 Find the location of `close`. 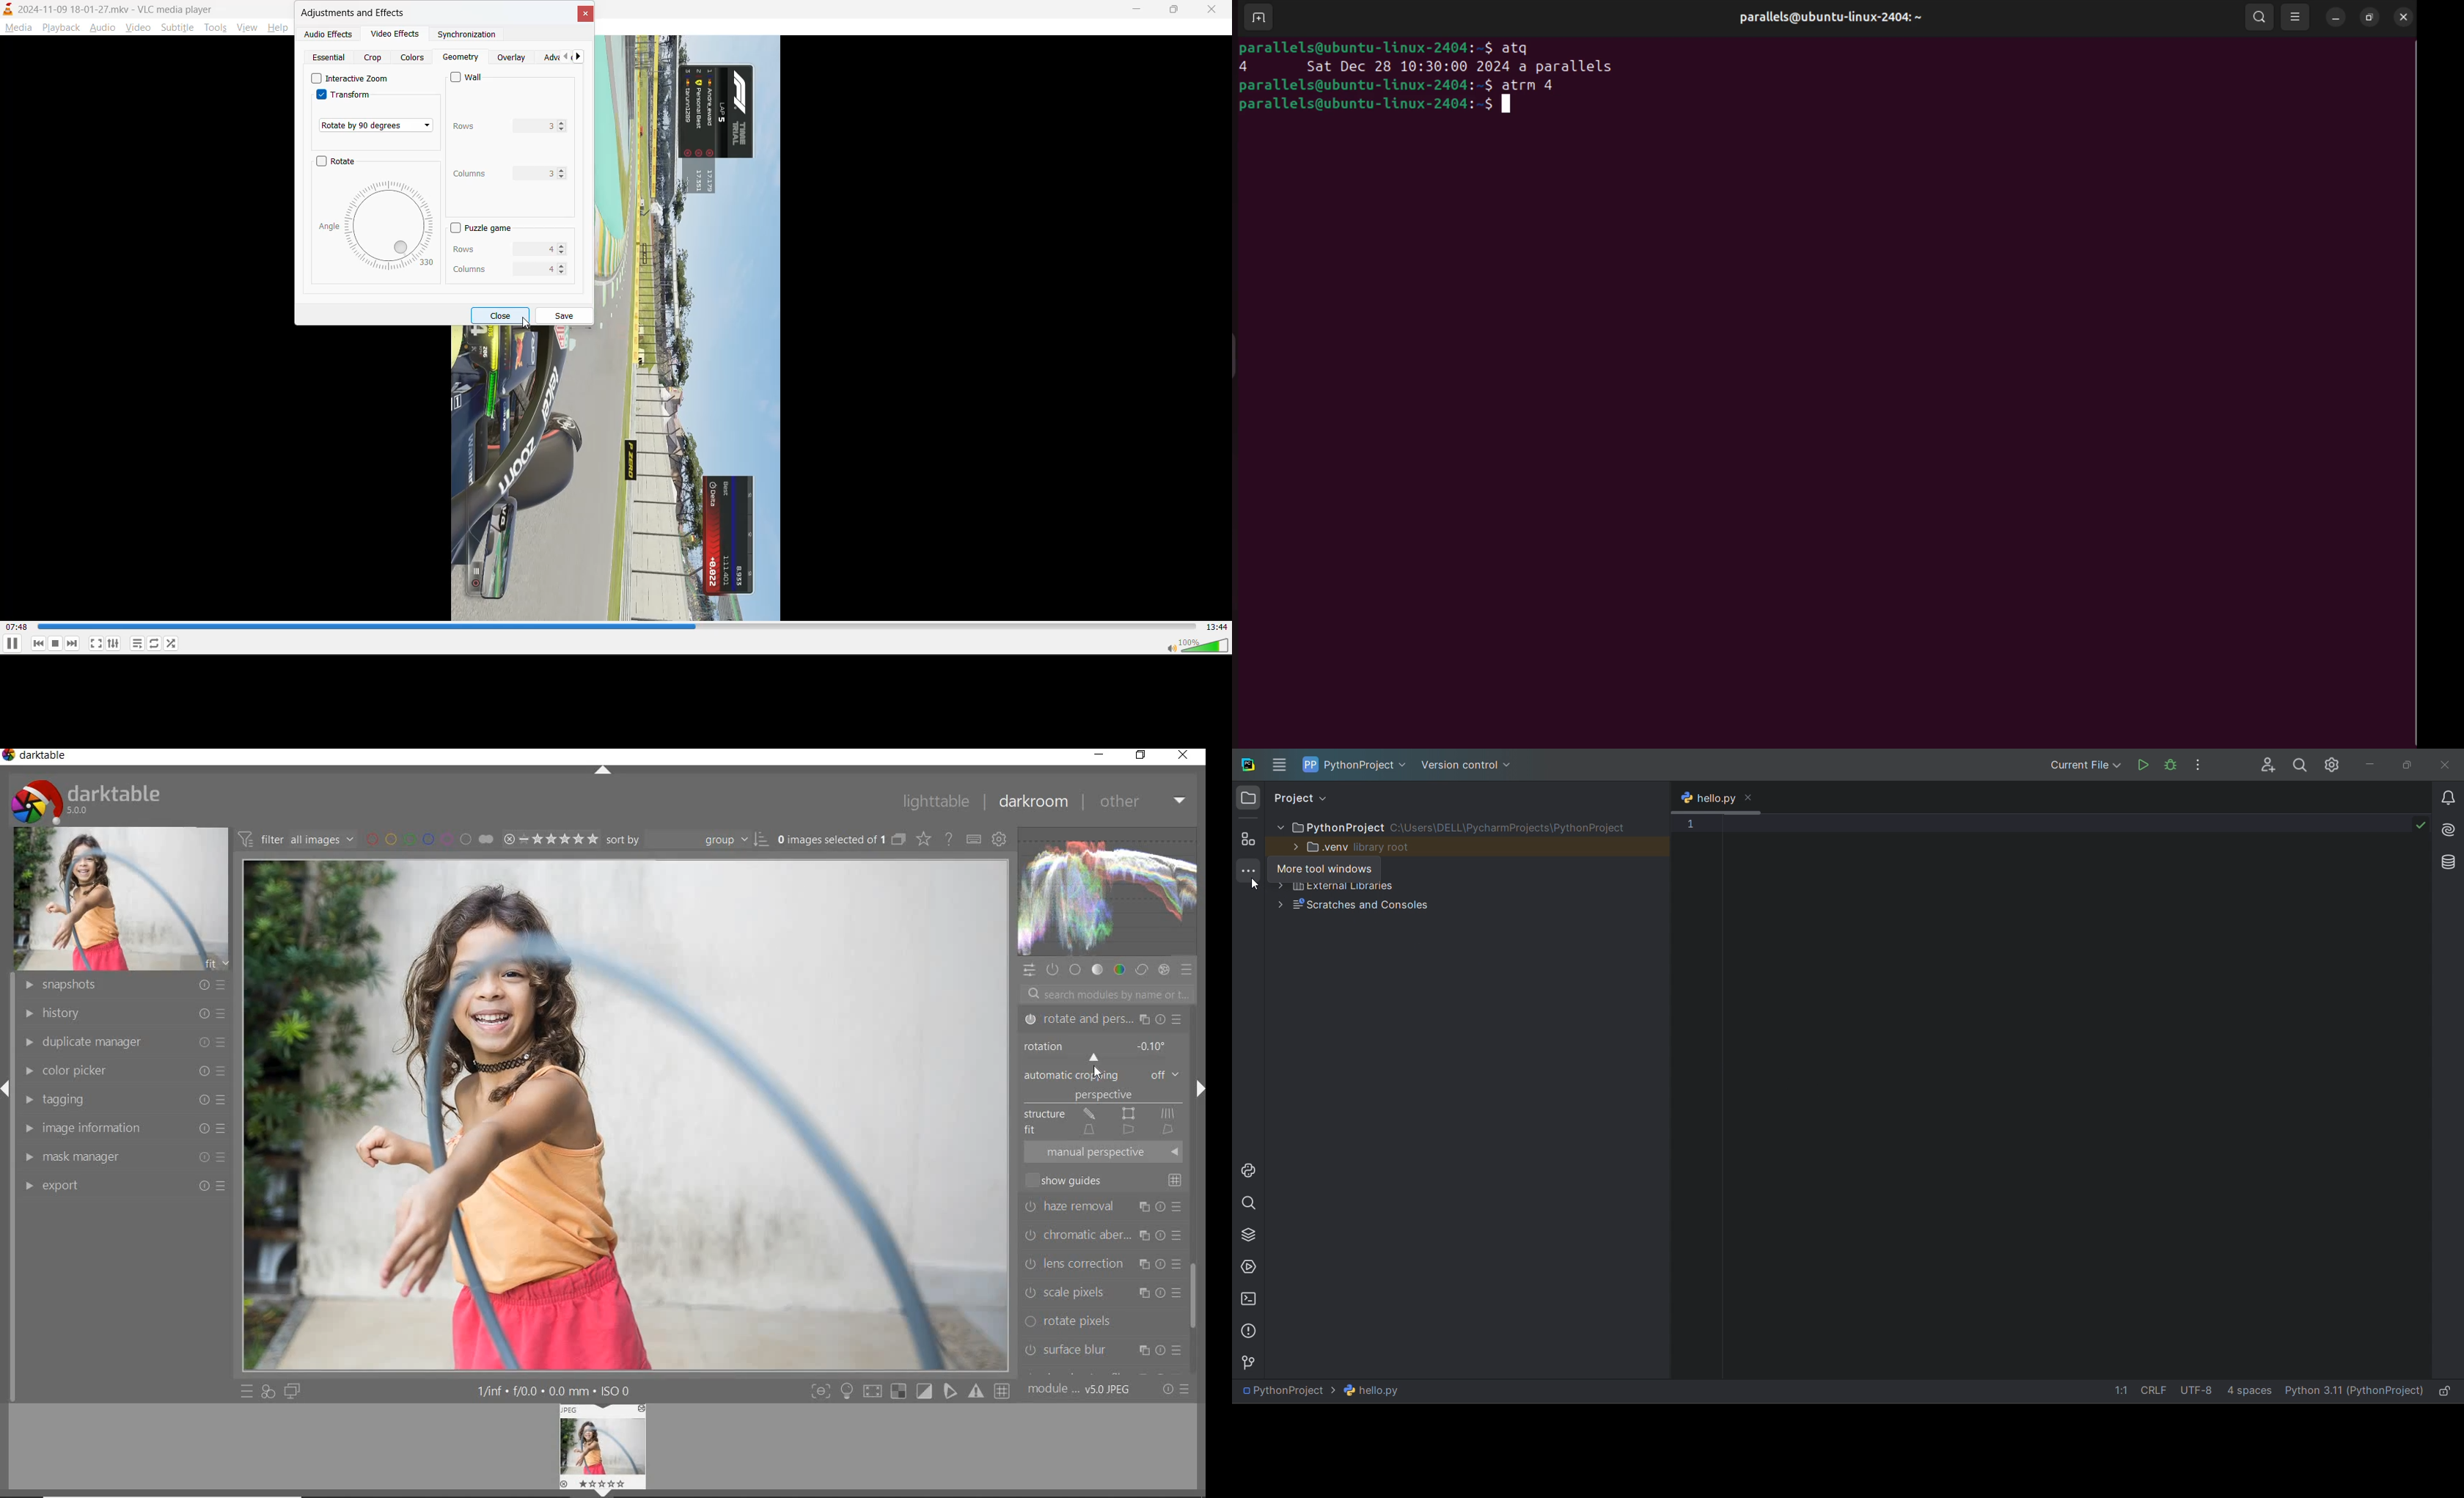

close is located at coordinates (584, 15).